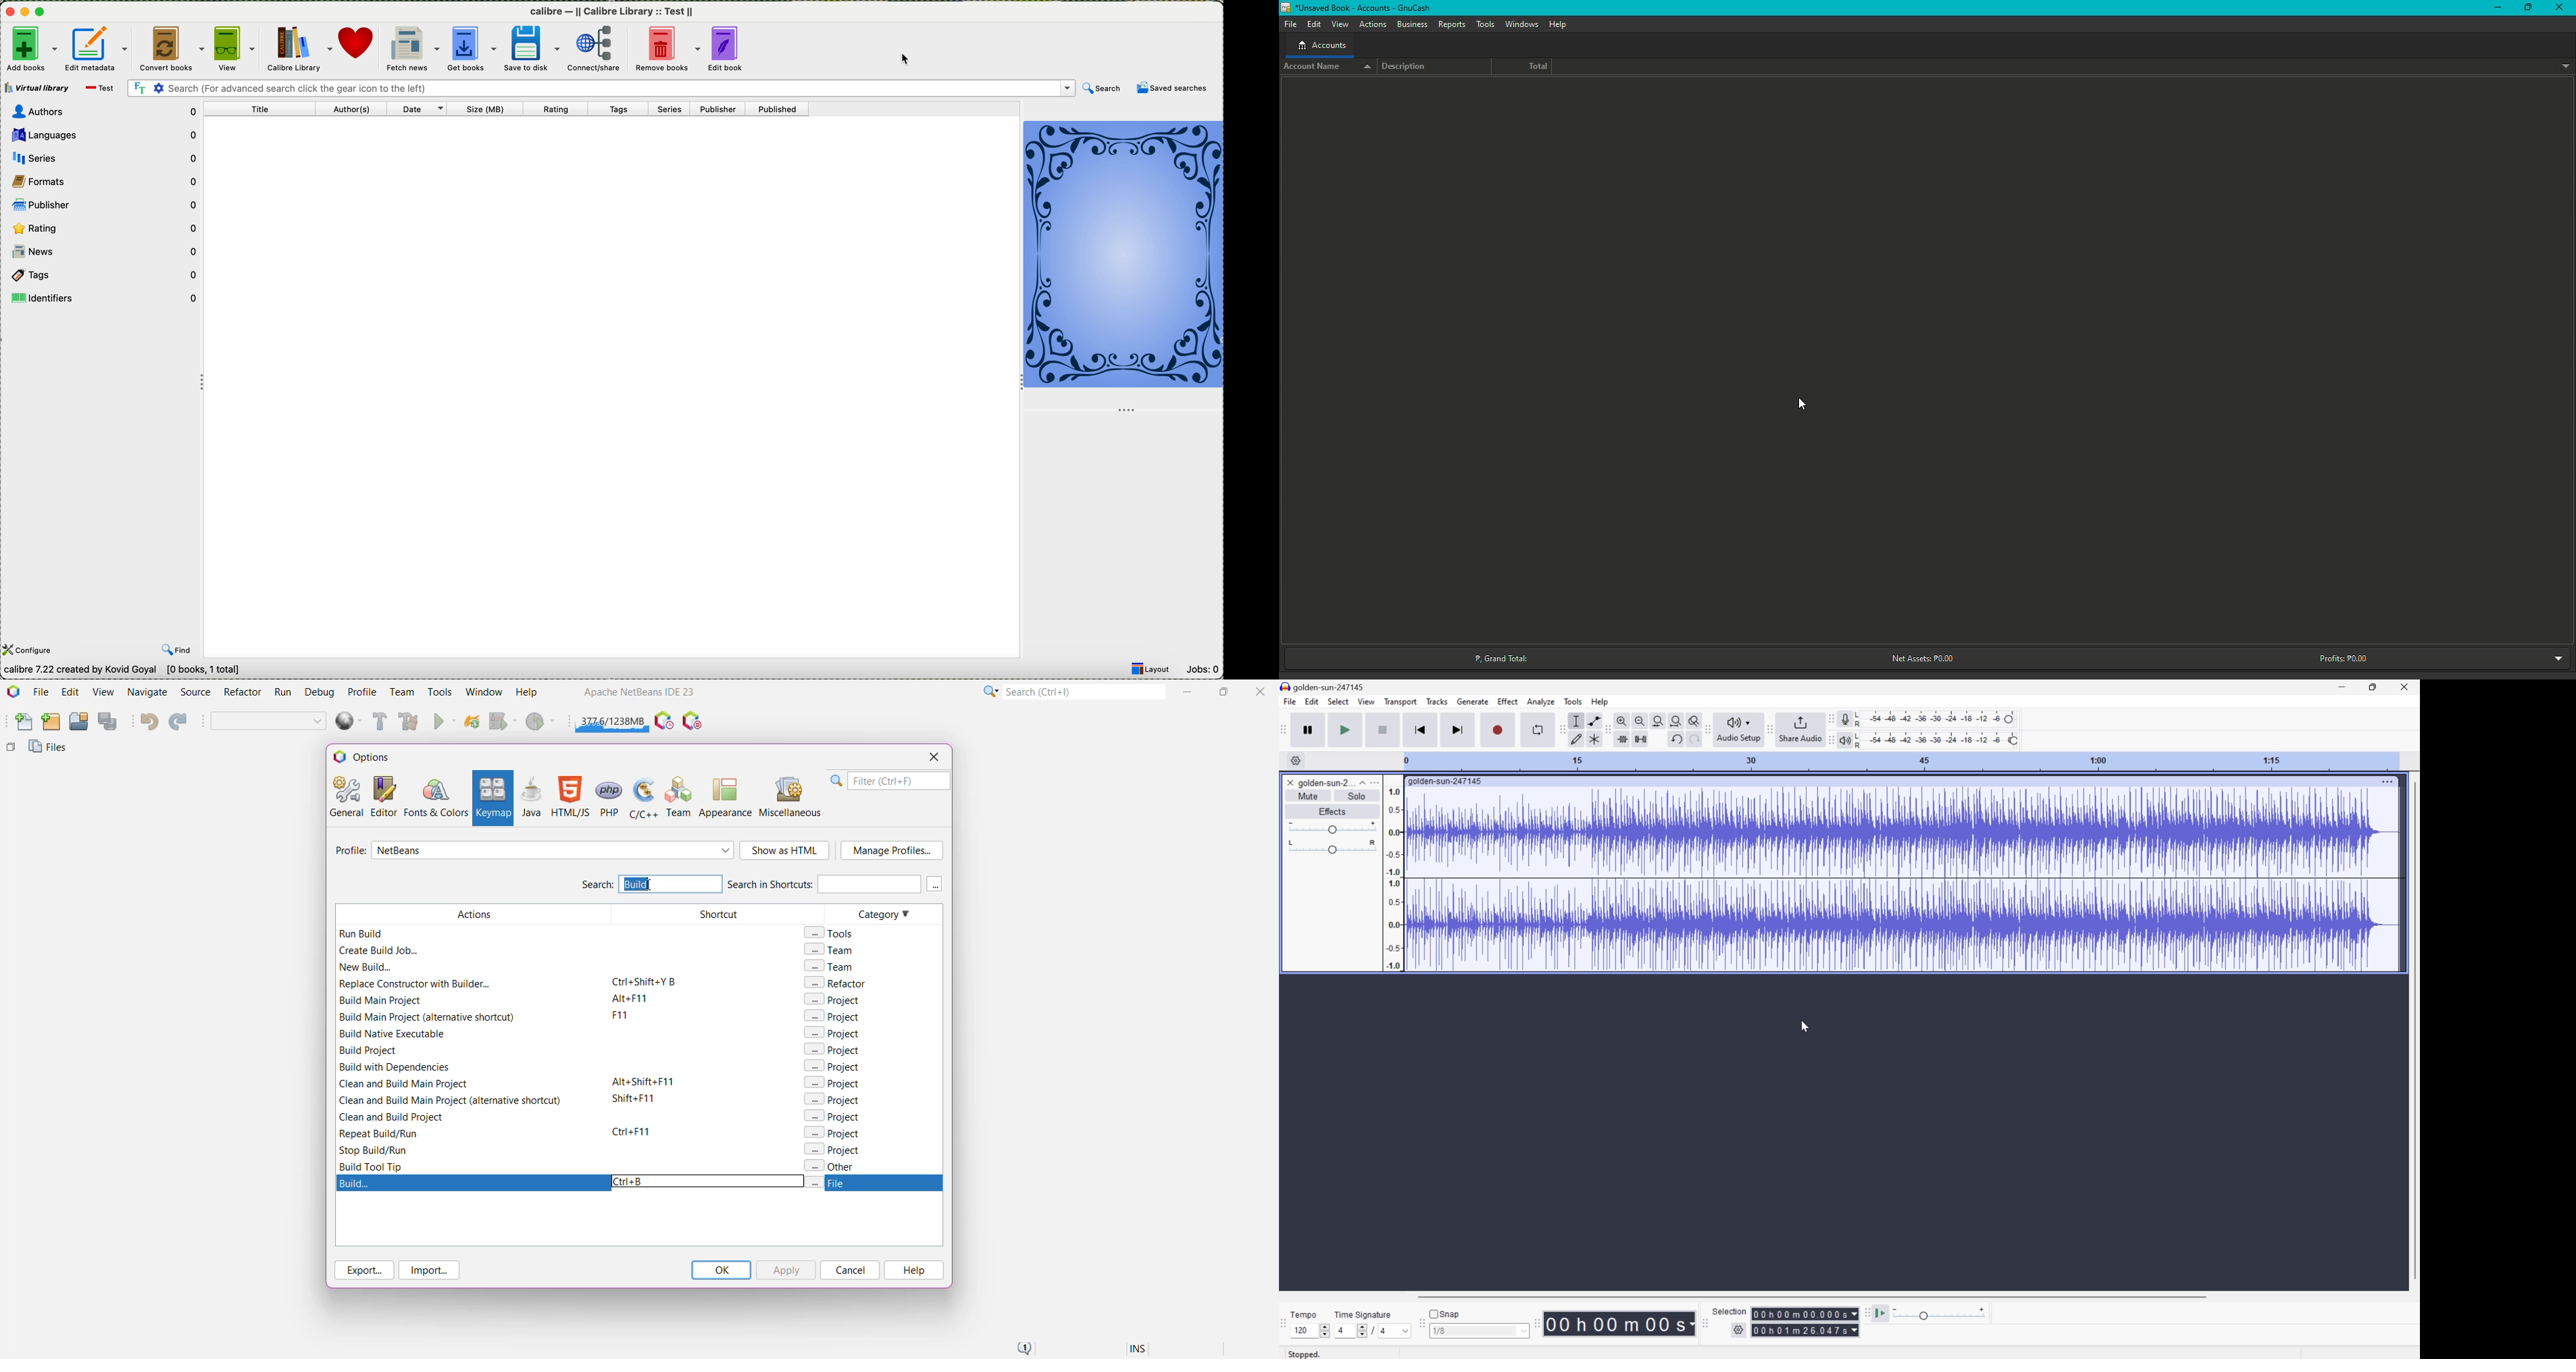 Image resolution: width=2576 pixels, height=1372 pixels. Describe the element at coordinates (1561, 729) in the screenshot. I see `Audacity edit toolbar` at that location.